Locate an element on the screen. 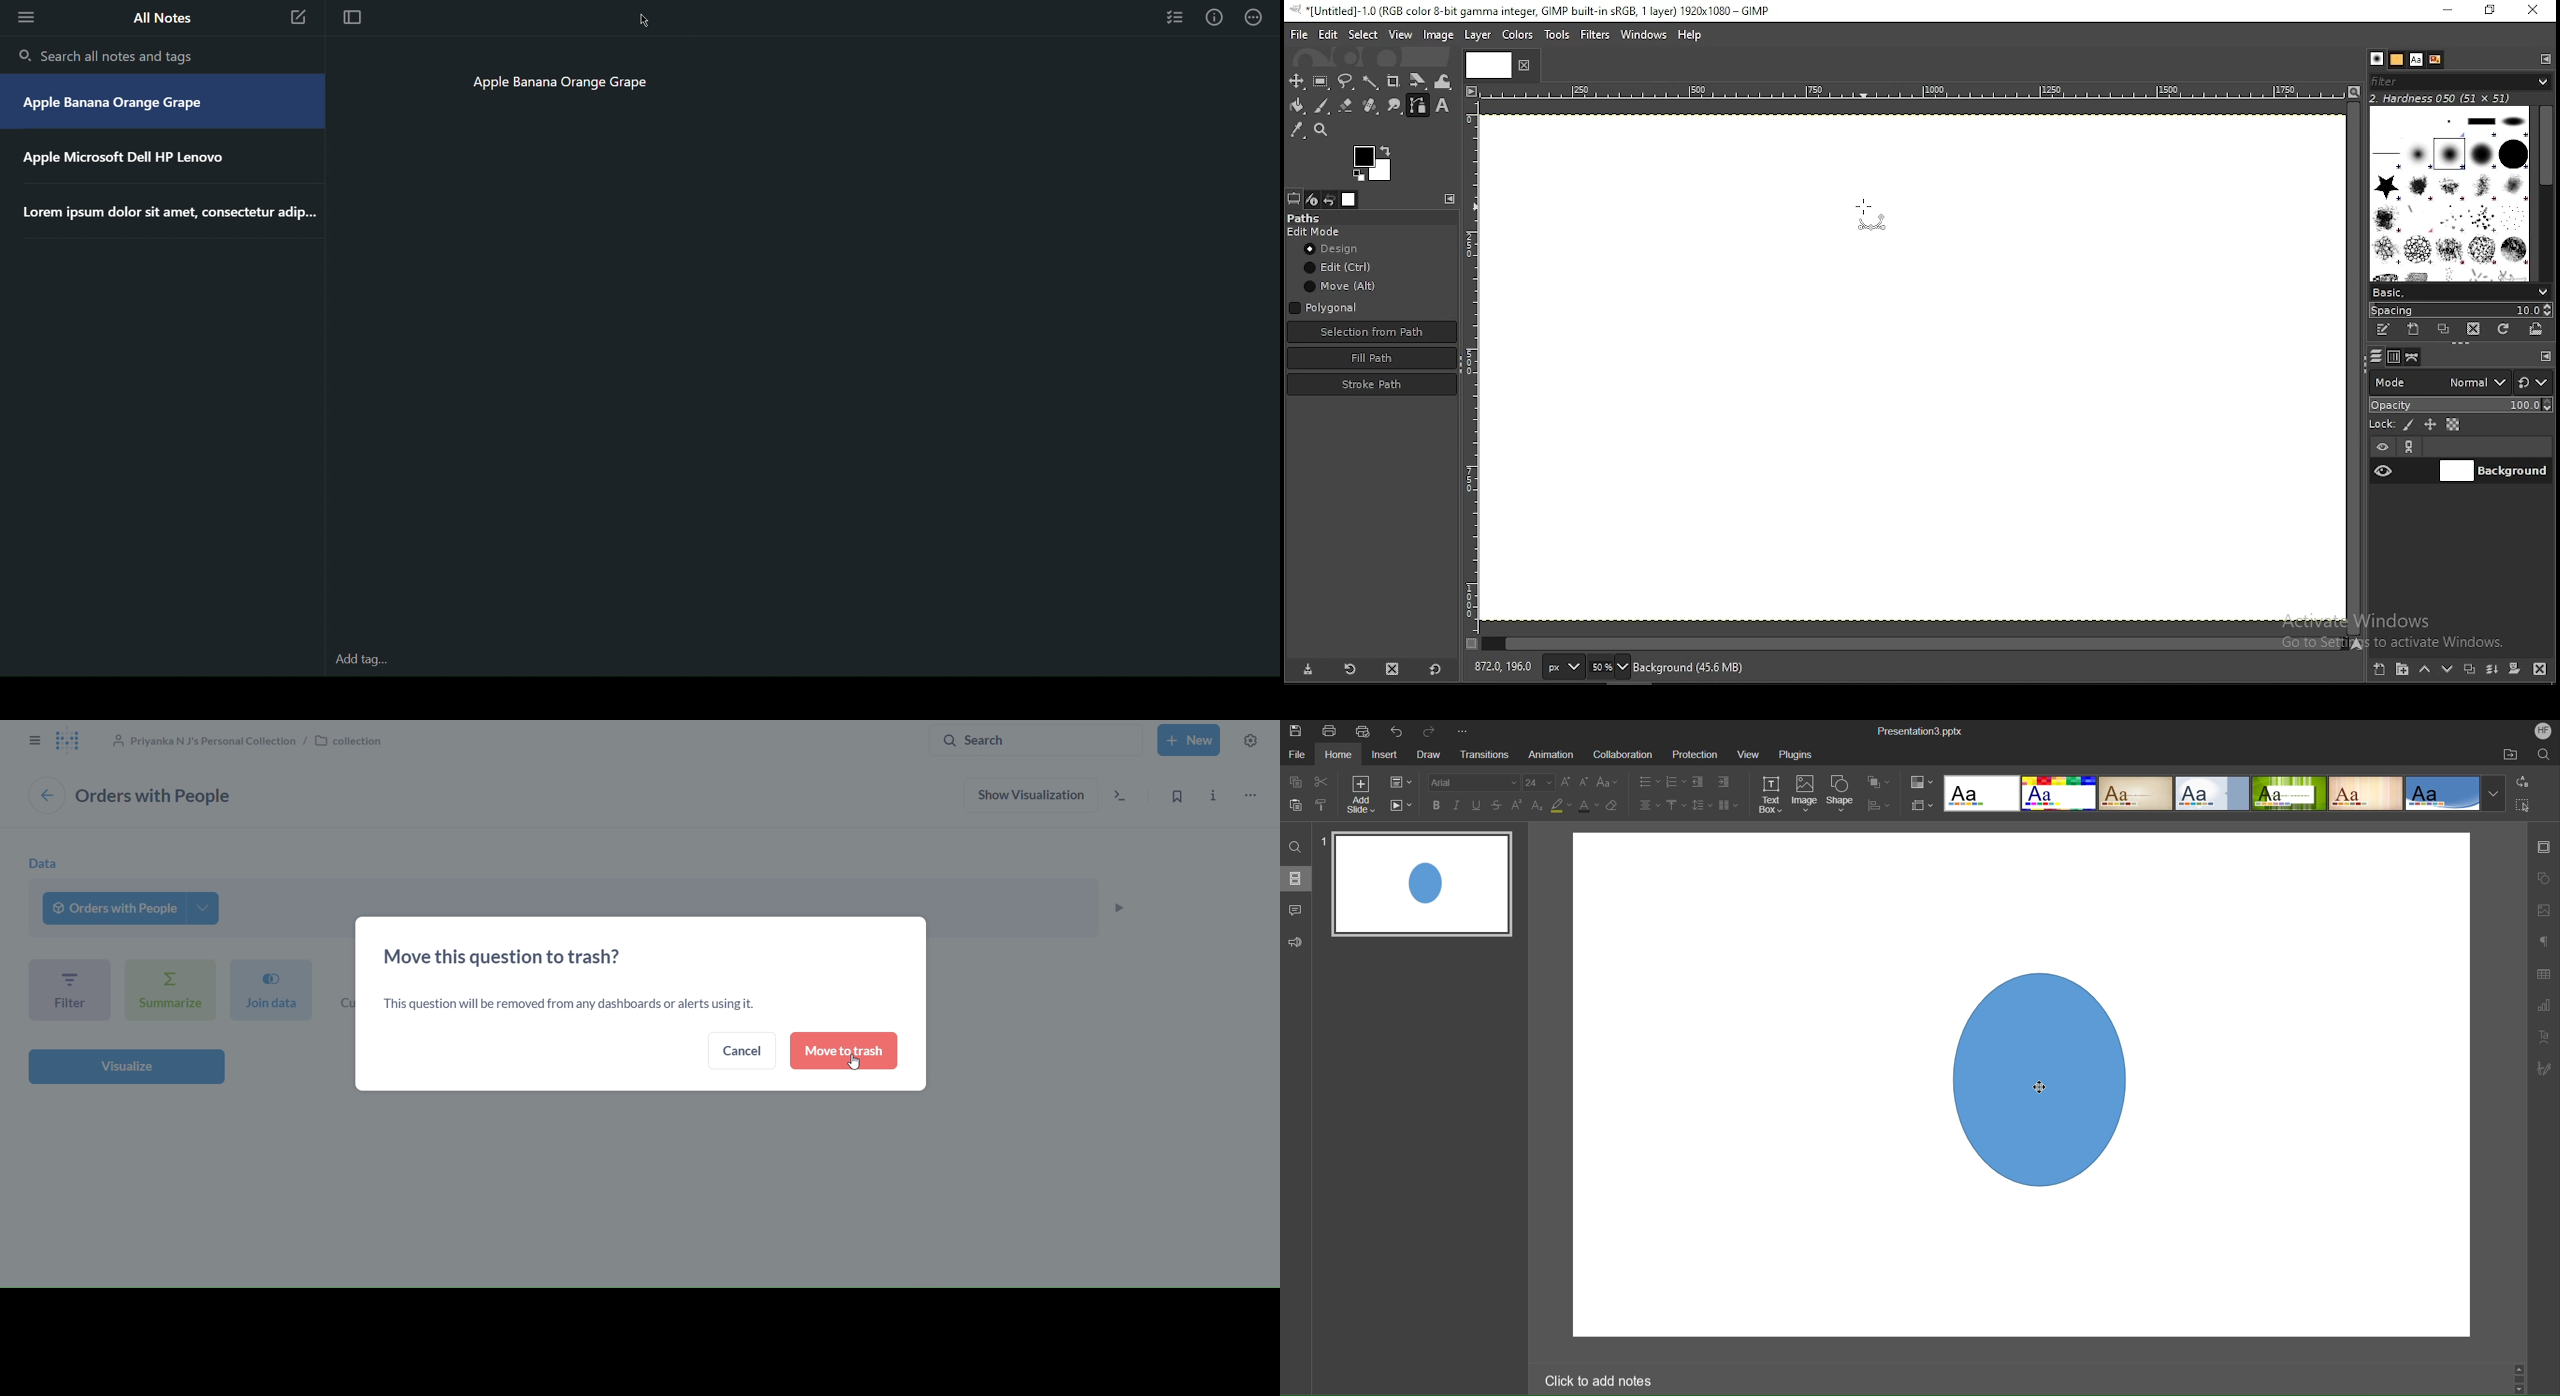 Image resolution: width=2576 pixels, height=1400 pixels. layer 1 is located at coordinates (2493, 471).